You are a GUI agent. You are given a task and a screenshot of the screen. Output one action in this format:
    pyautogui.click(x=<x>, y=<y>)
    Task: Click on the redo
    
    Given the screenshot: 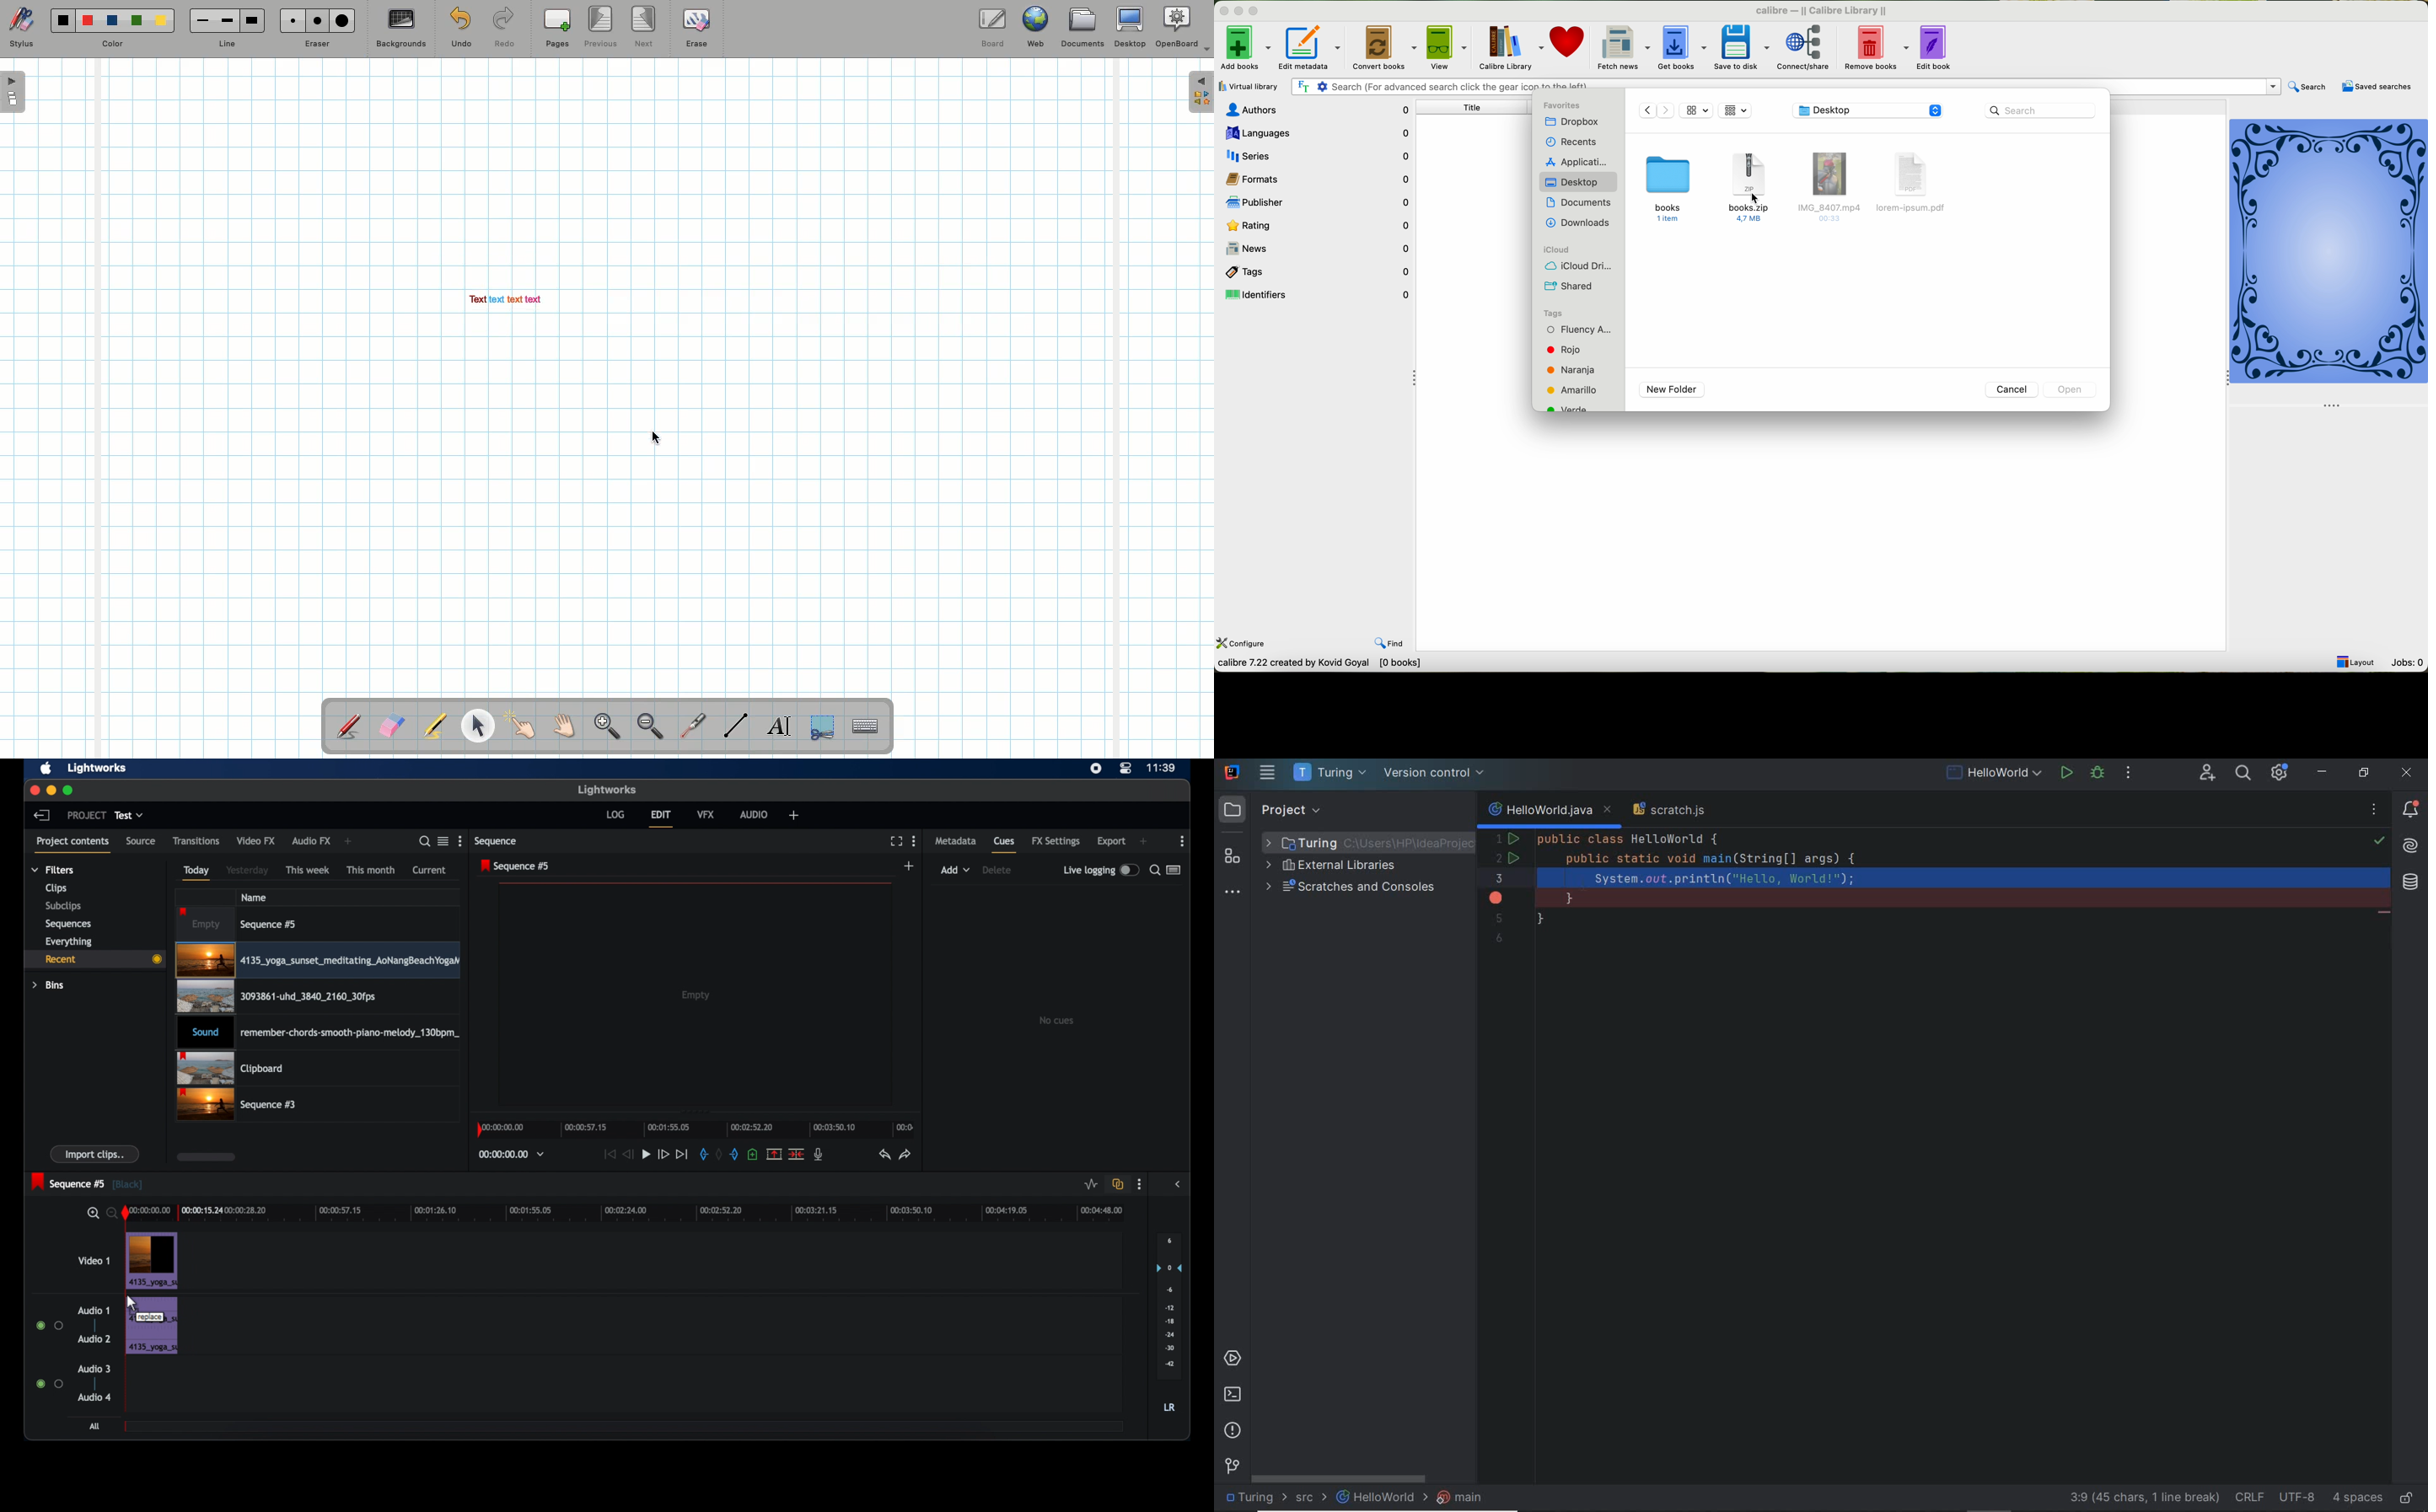 What is the action you would take?
    pyautogui.click(x=905, y=1155)
    